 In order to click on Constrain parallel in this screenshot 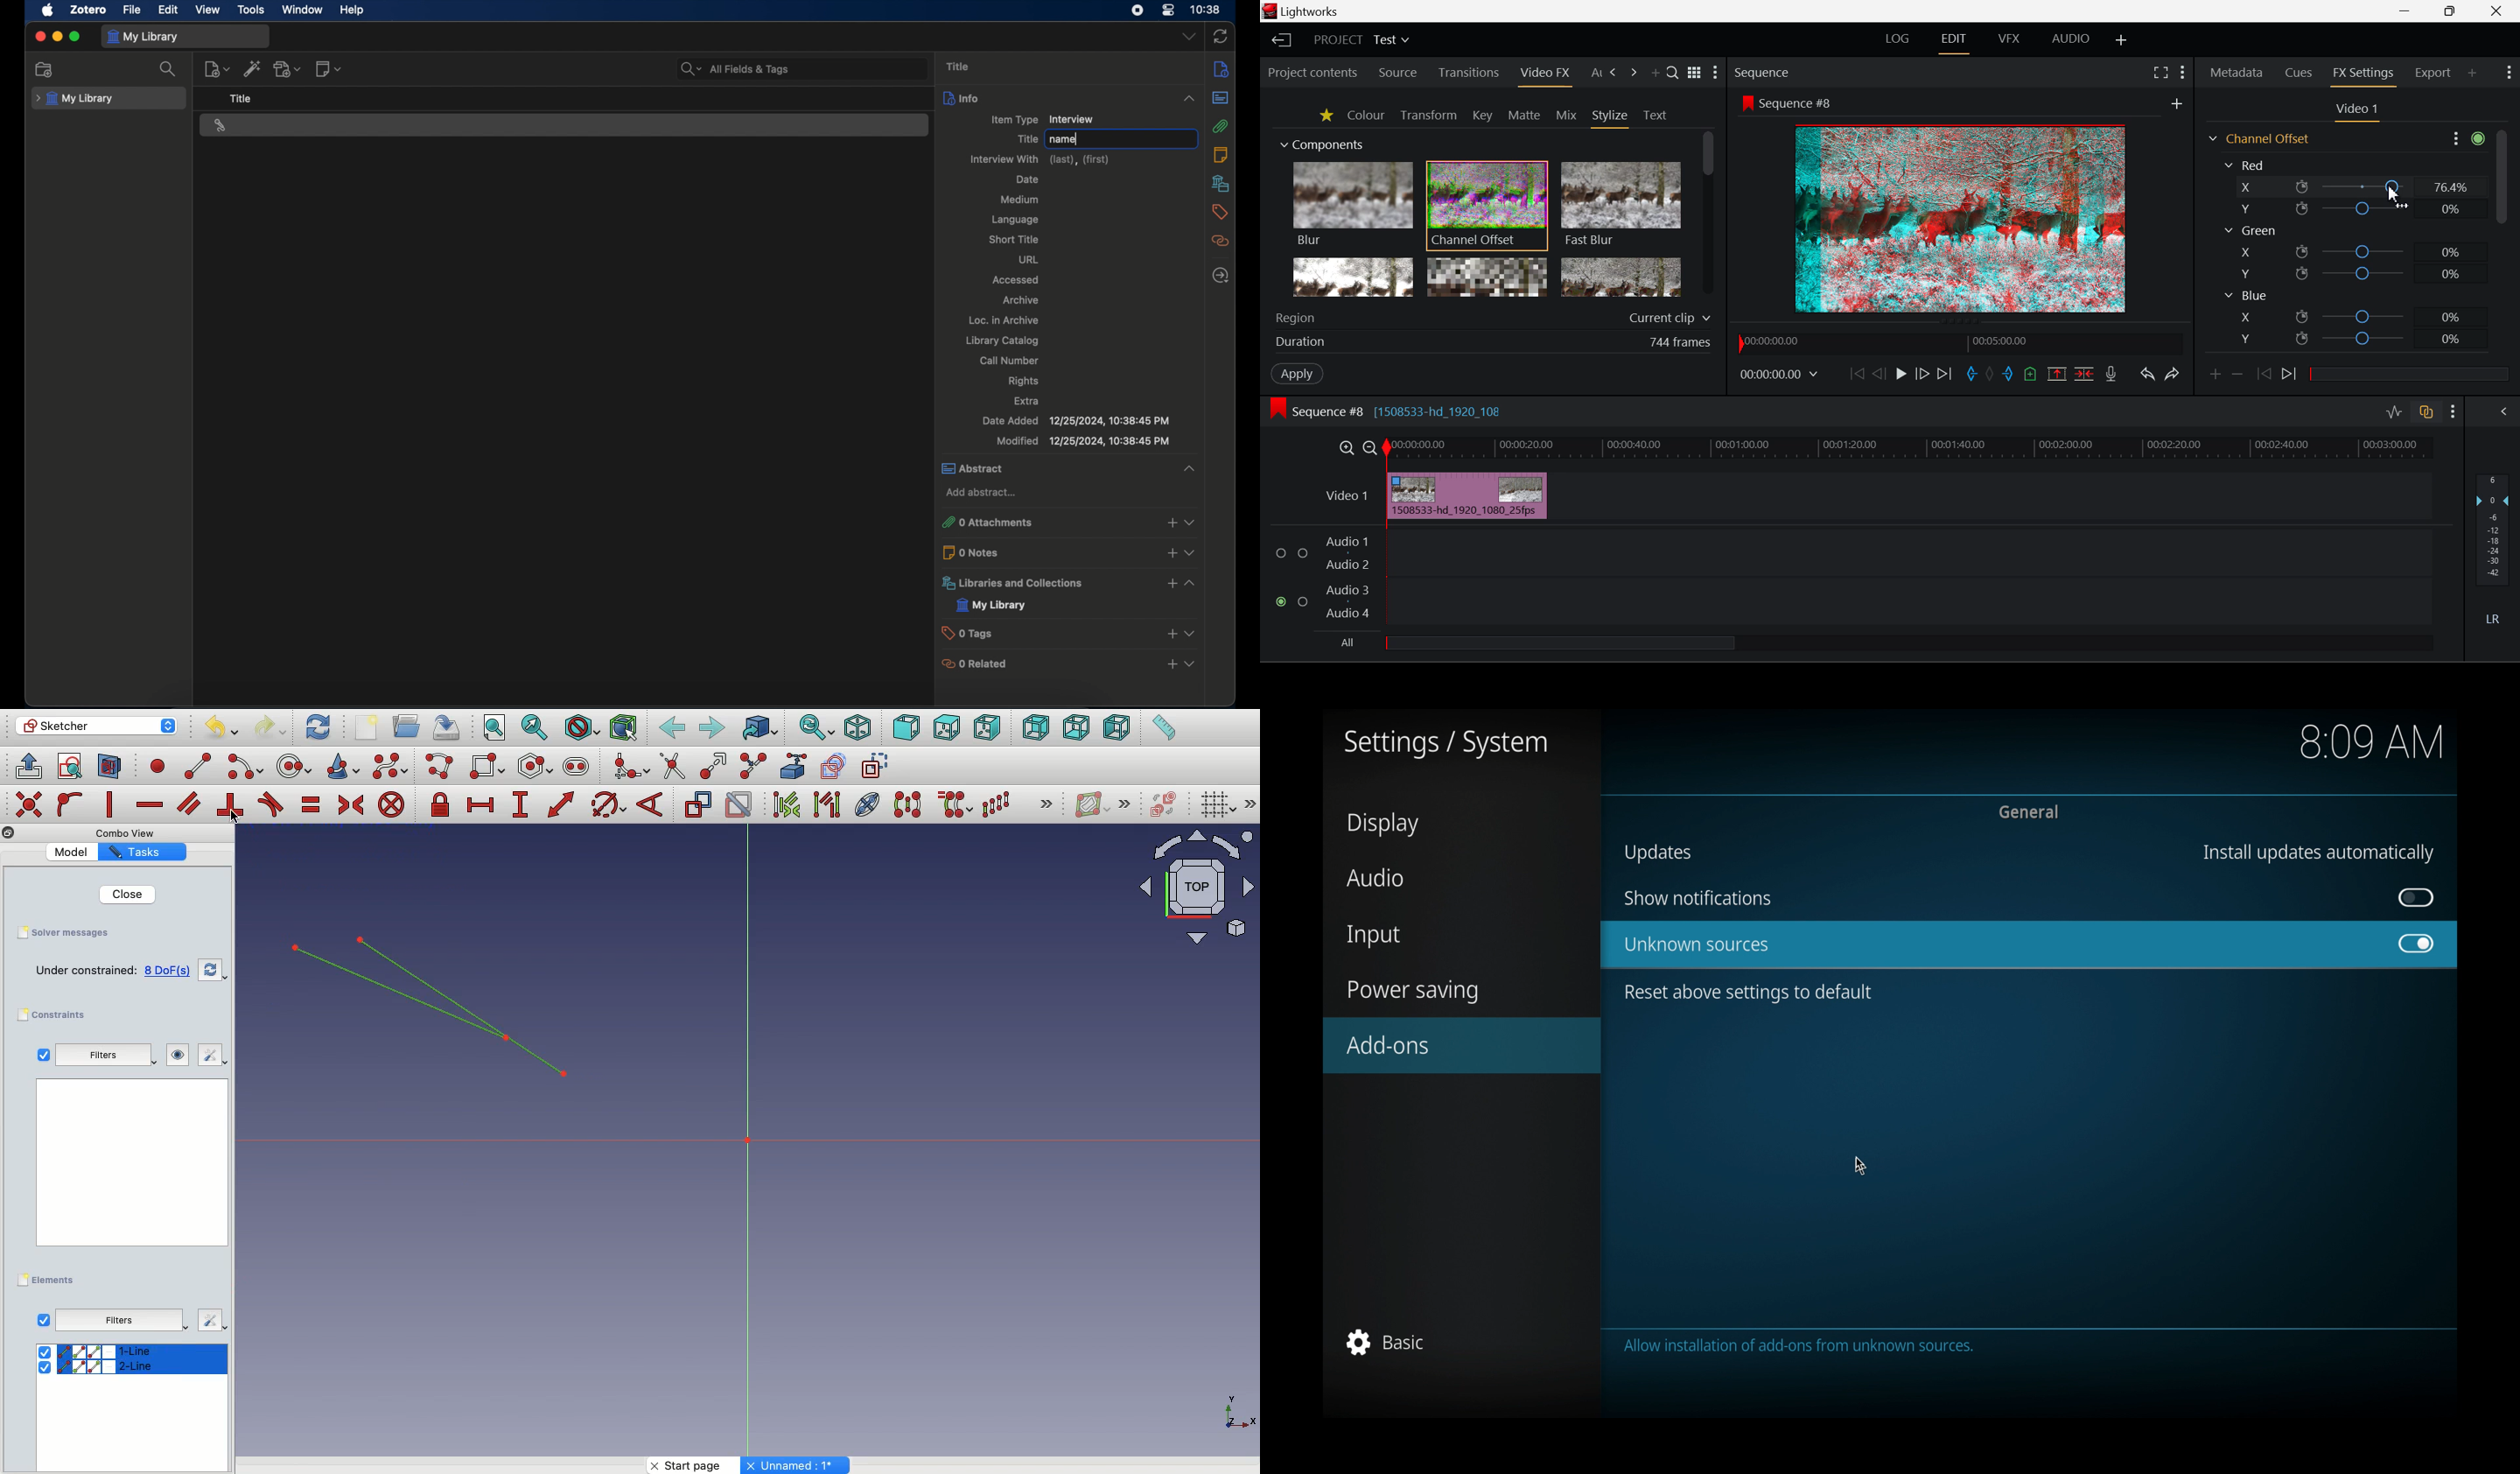, I will do `click(189, 804)`.